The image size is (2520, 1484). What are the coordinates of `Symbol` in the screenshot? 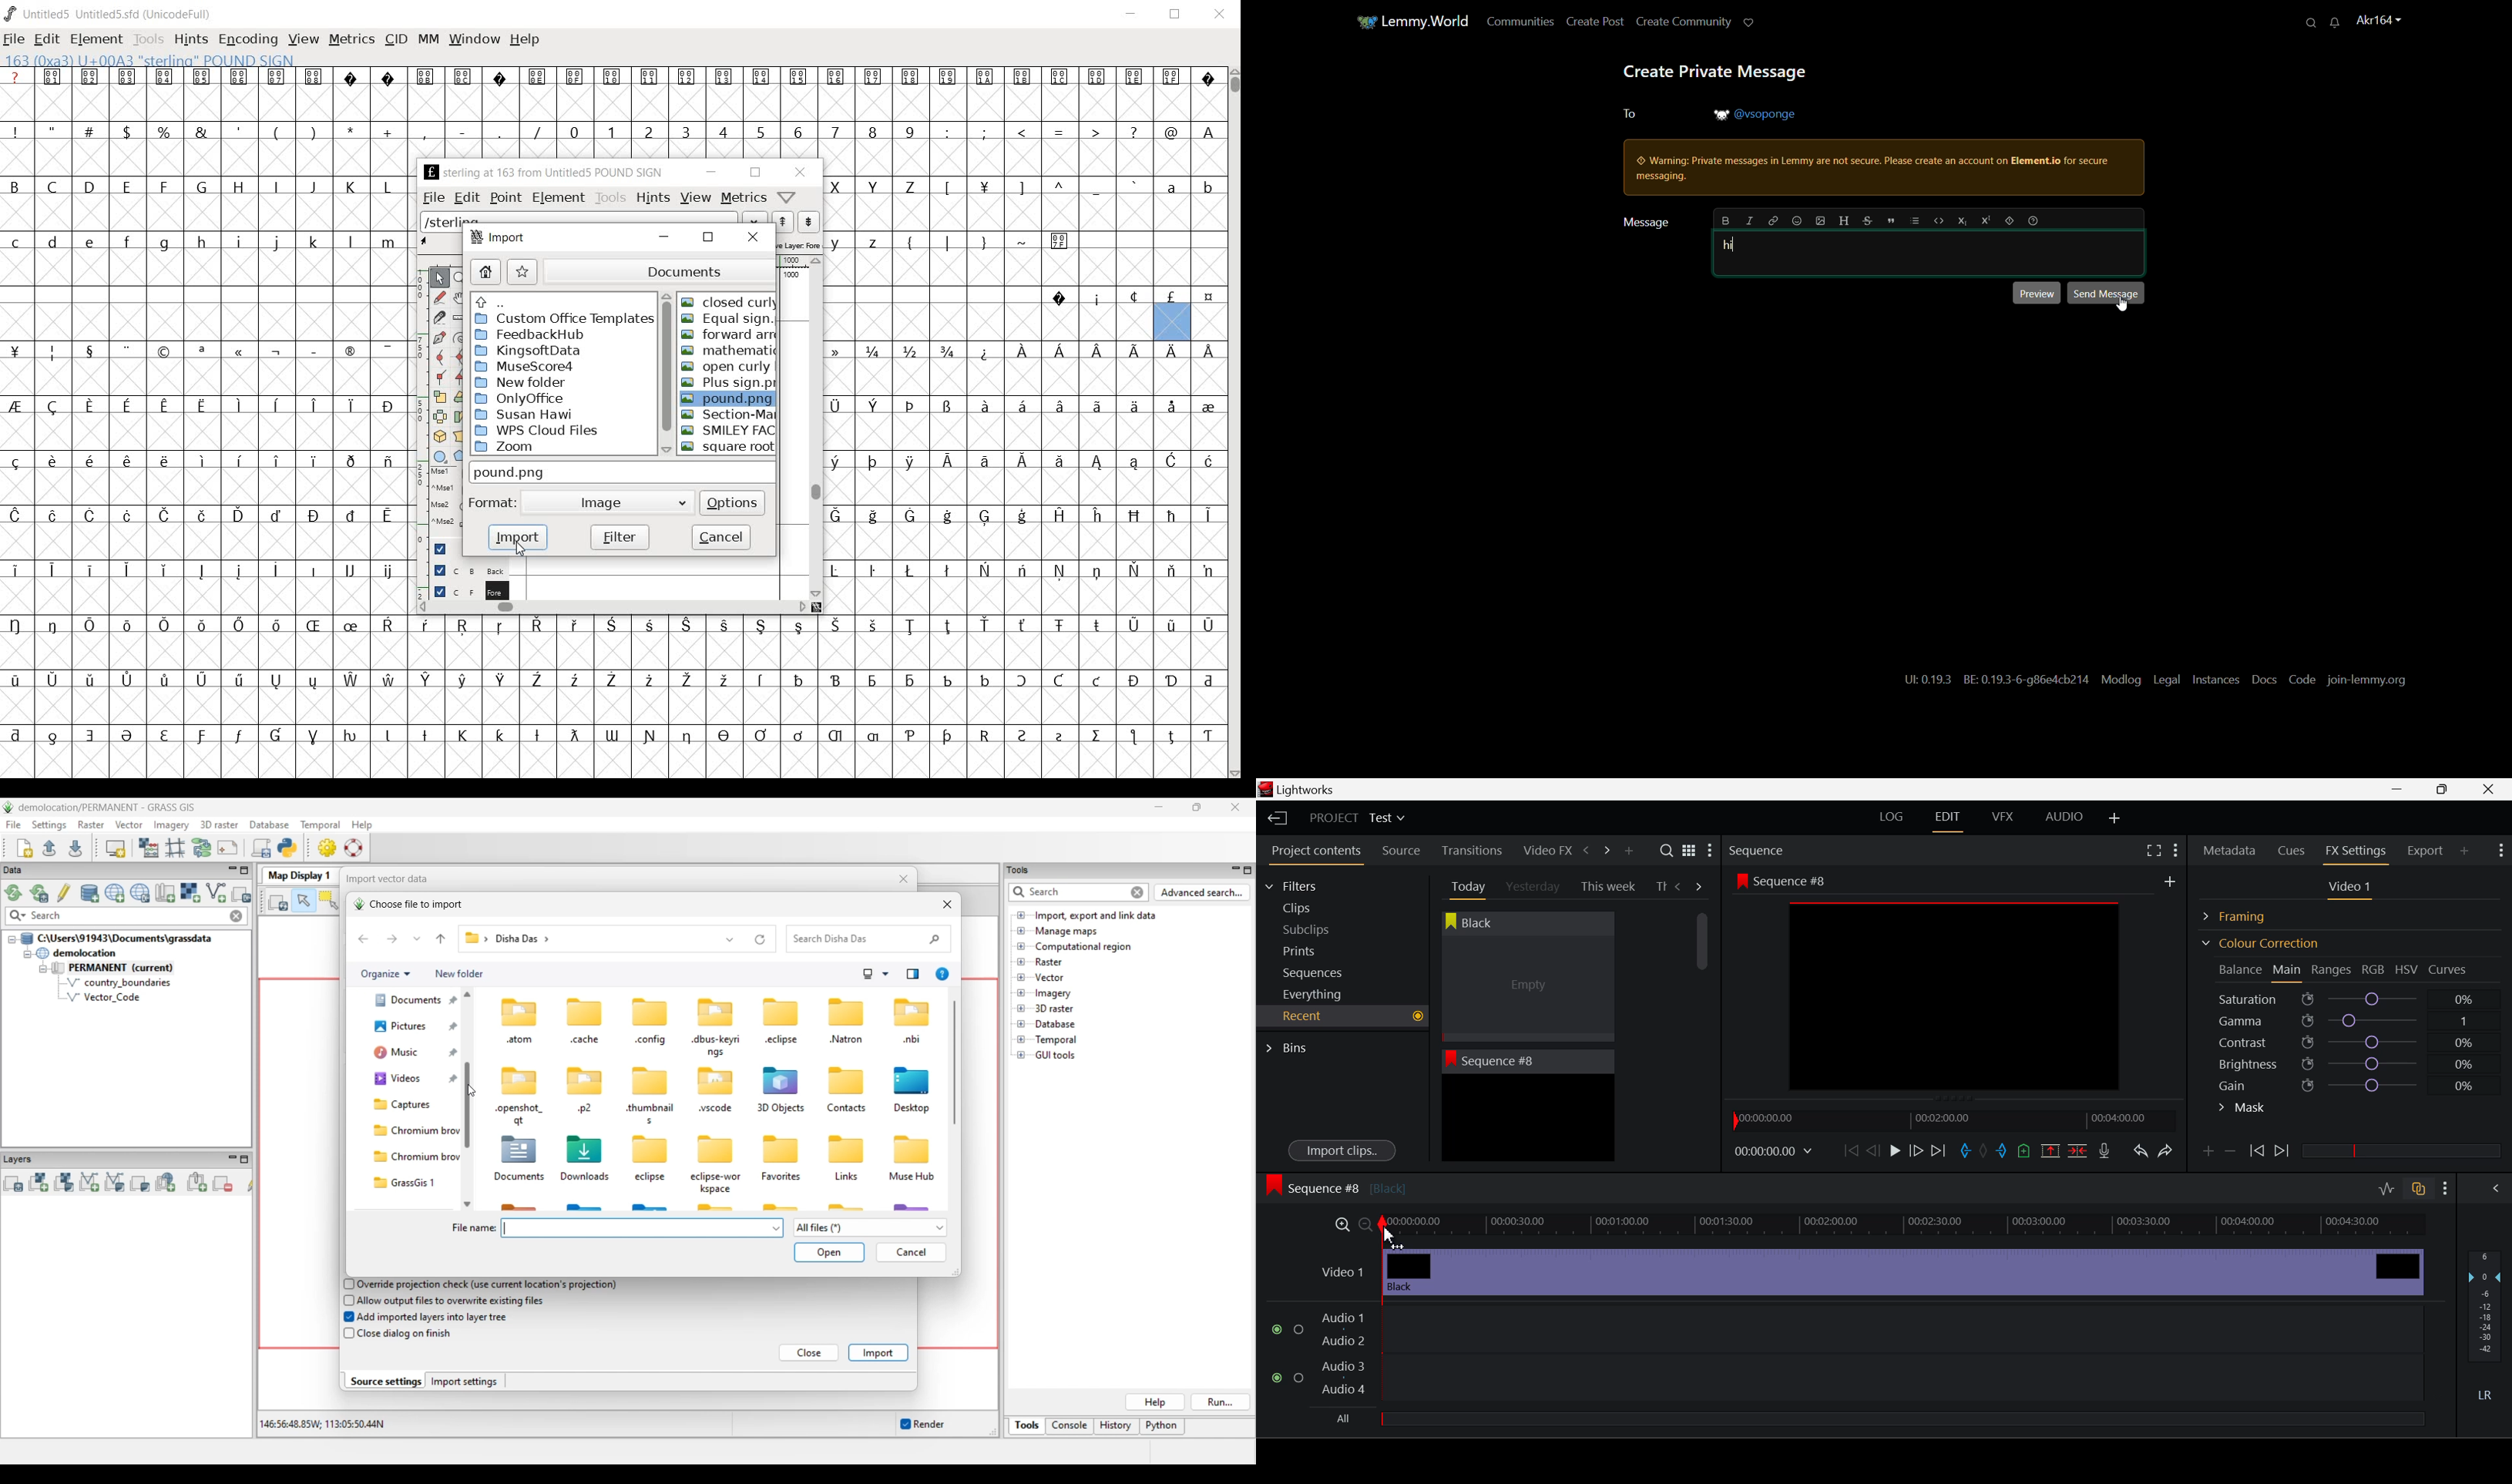 It's located at (800, 78).